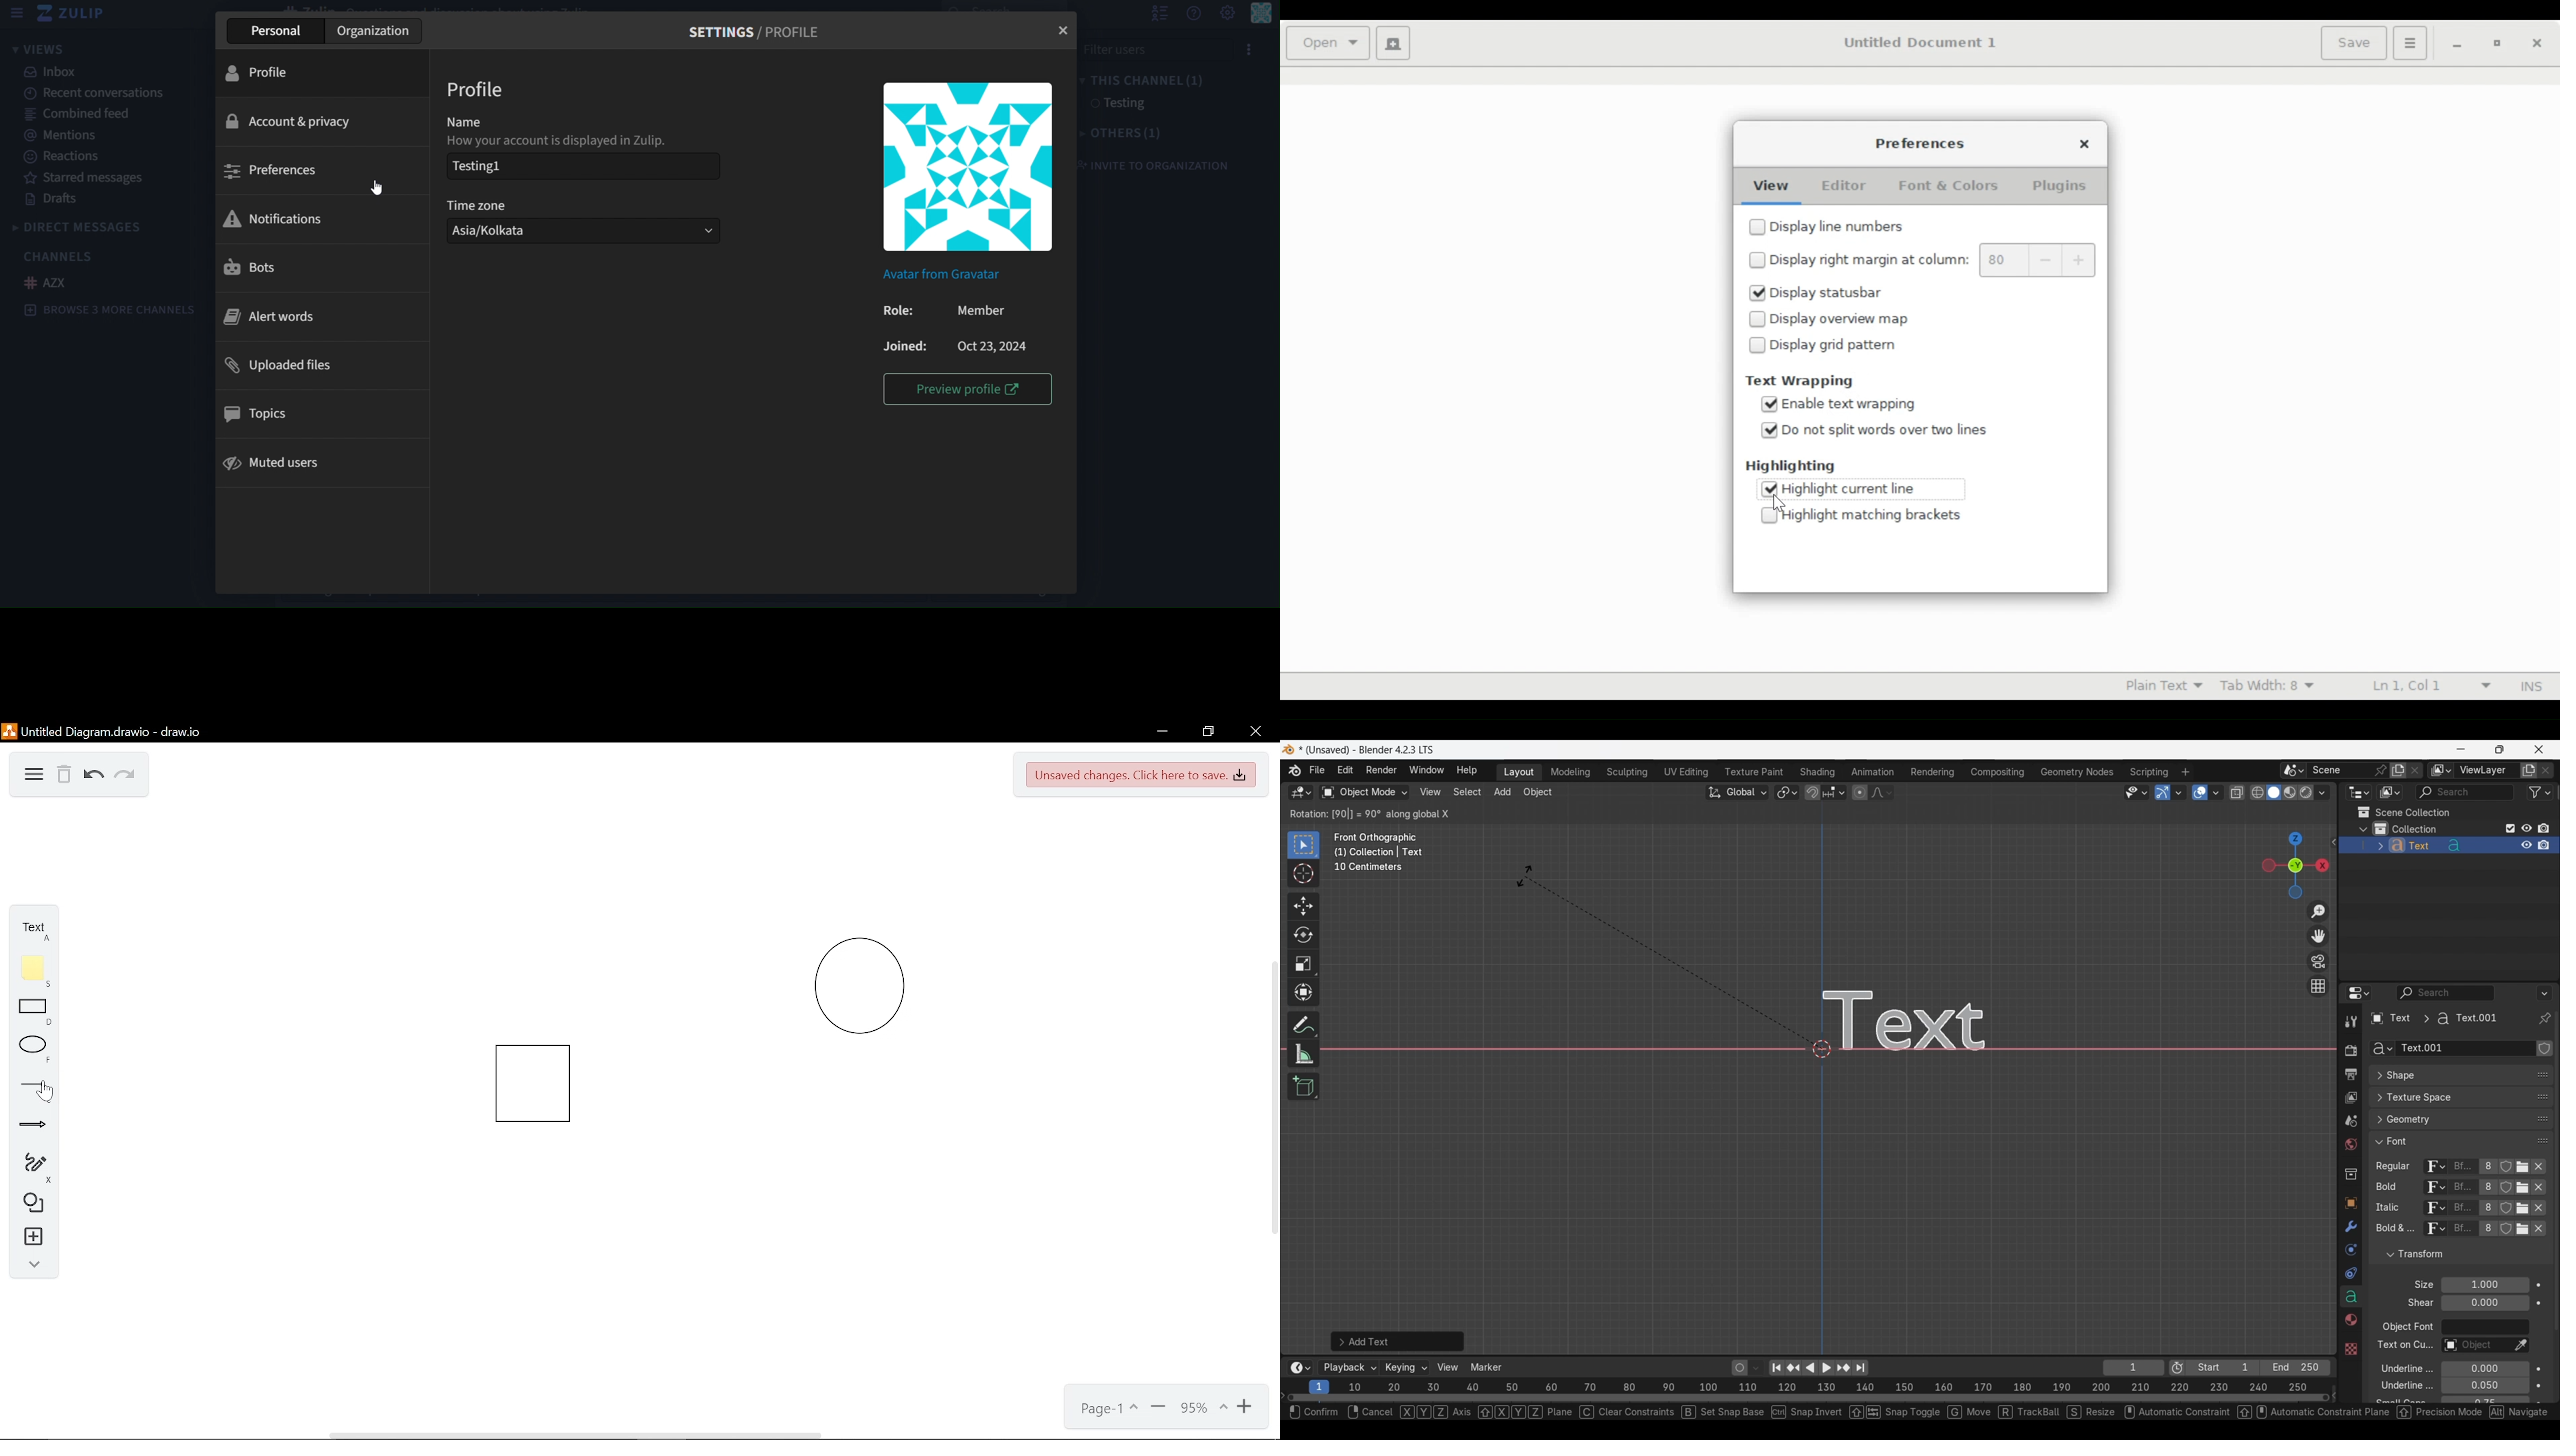 The image size is (2576, 1456). Describe the element at coordinates (1367, 750) in the screenshot. I see `Project and software name` at that location.